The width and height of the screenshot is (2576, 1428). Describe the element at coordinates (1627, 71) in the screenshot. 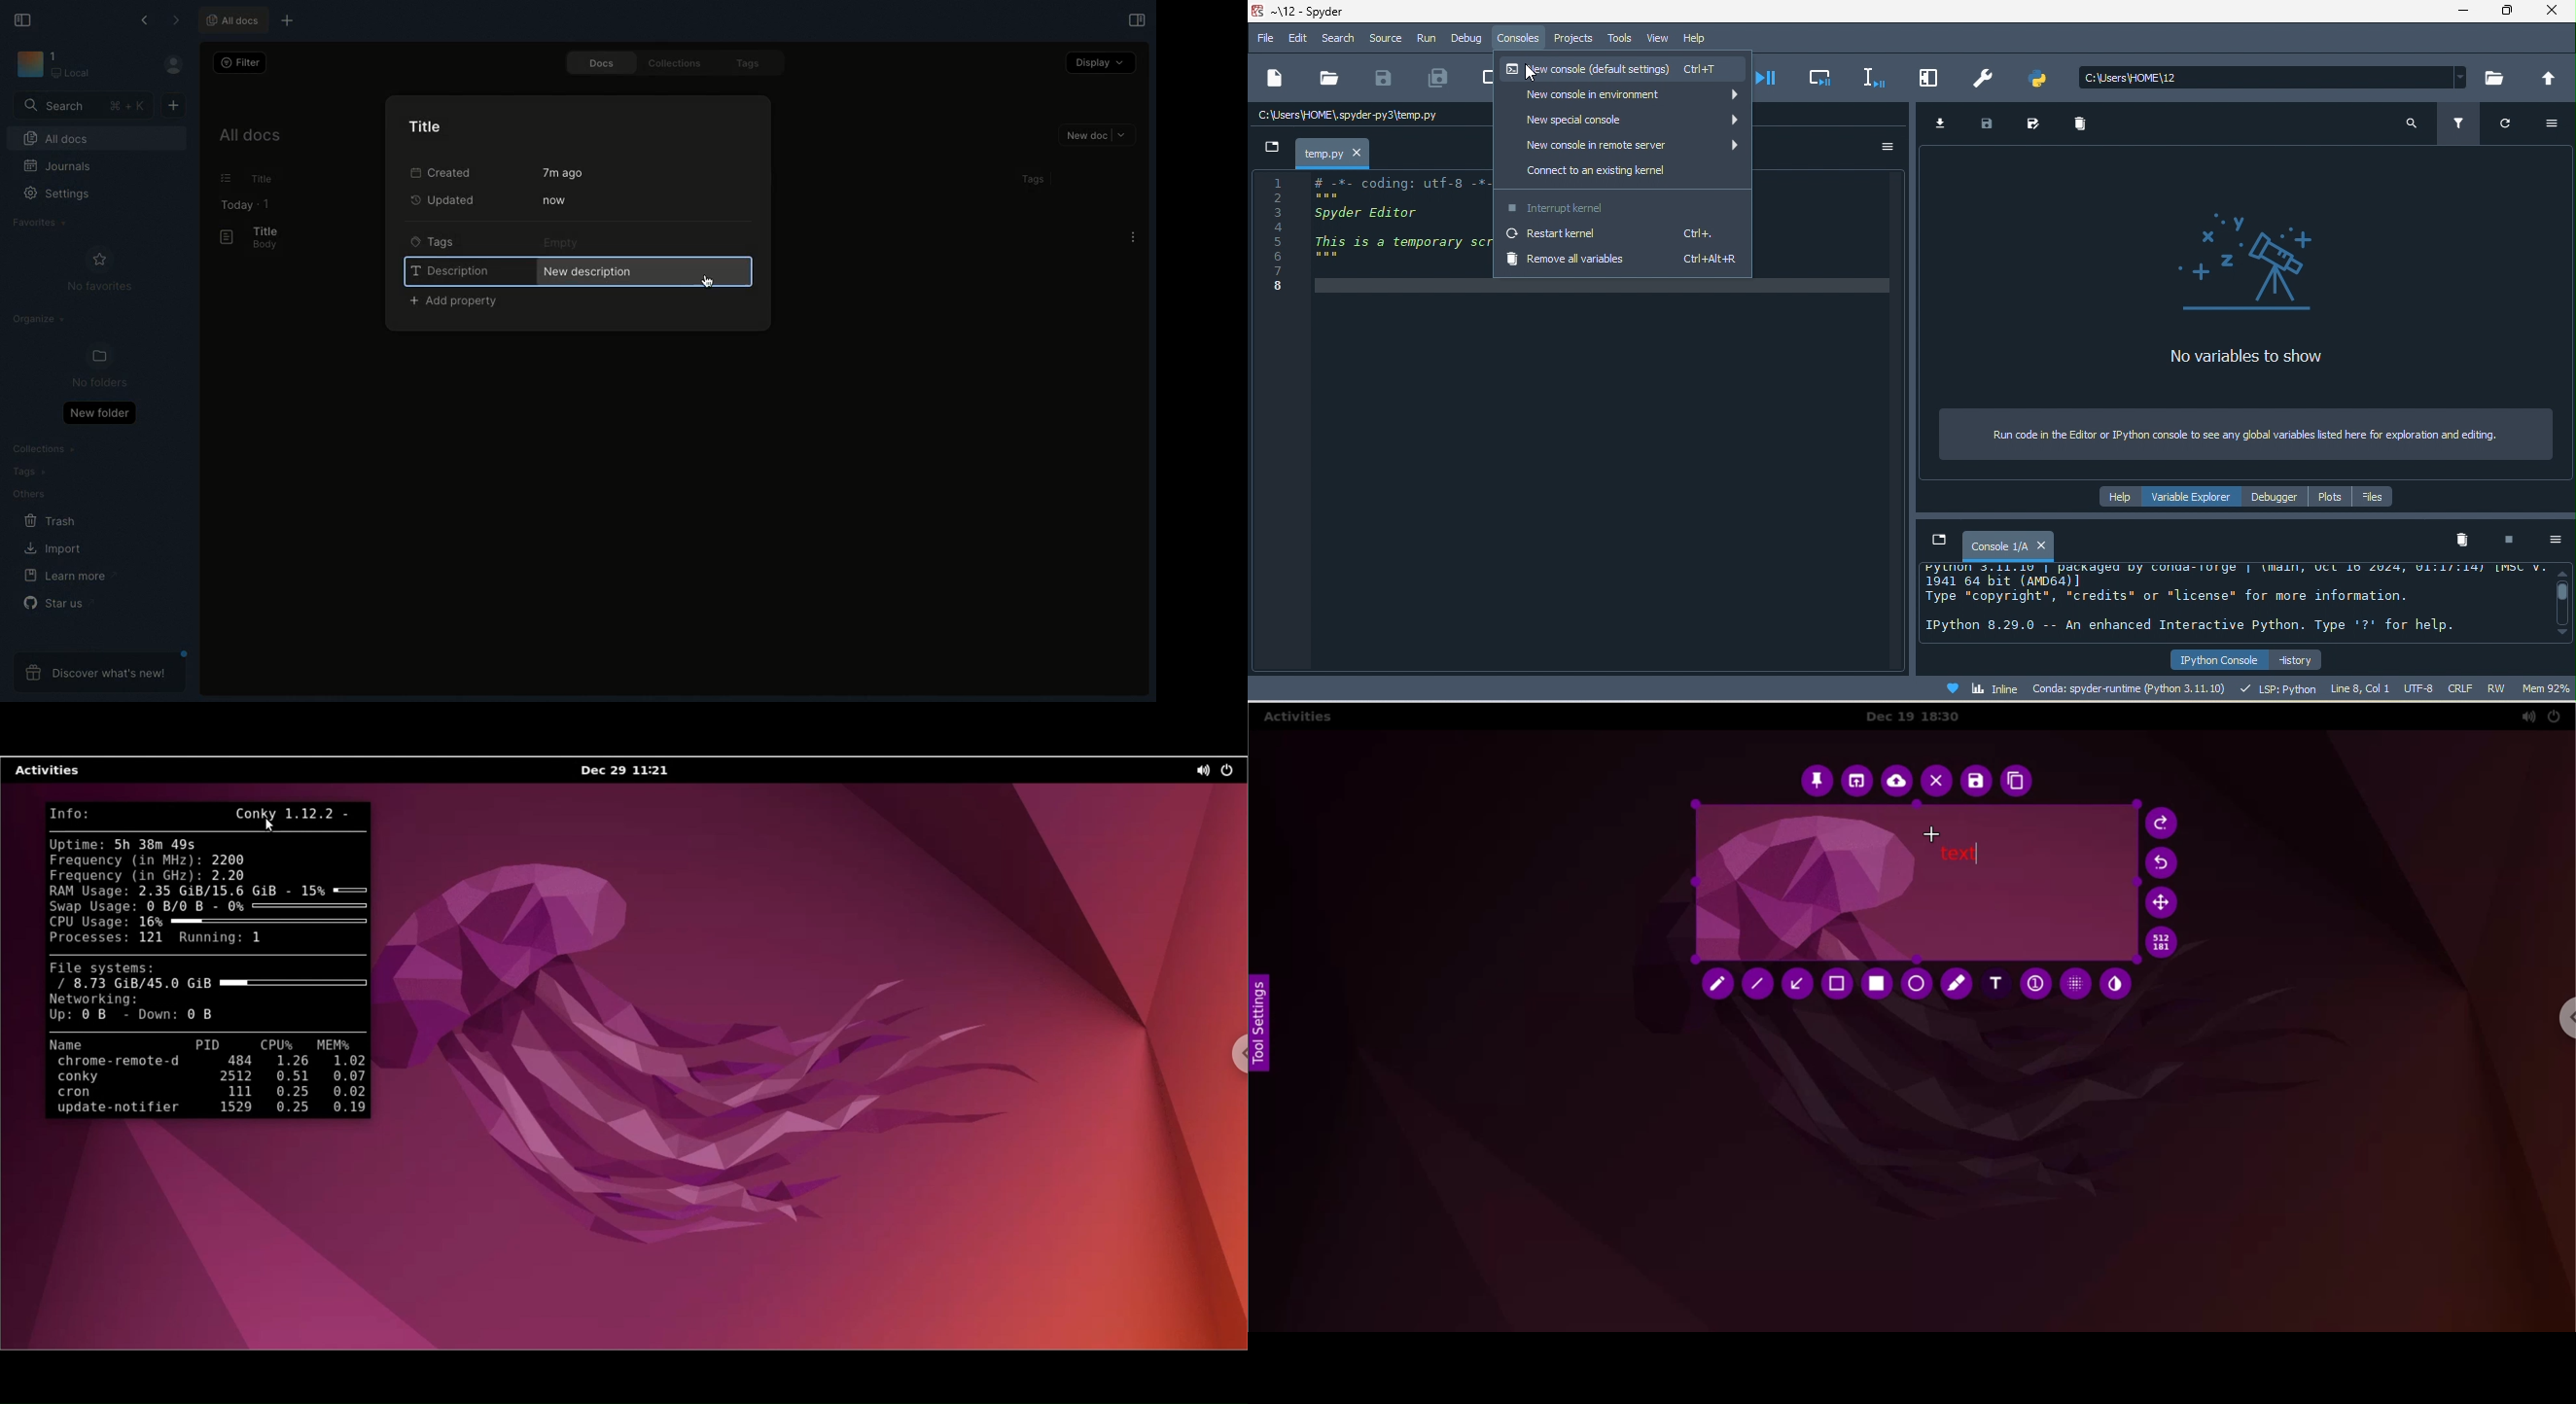

I see `new console` at that location.